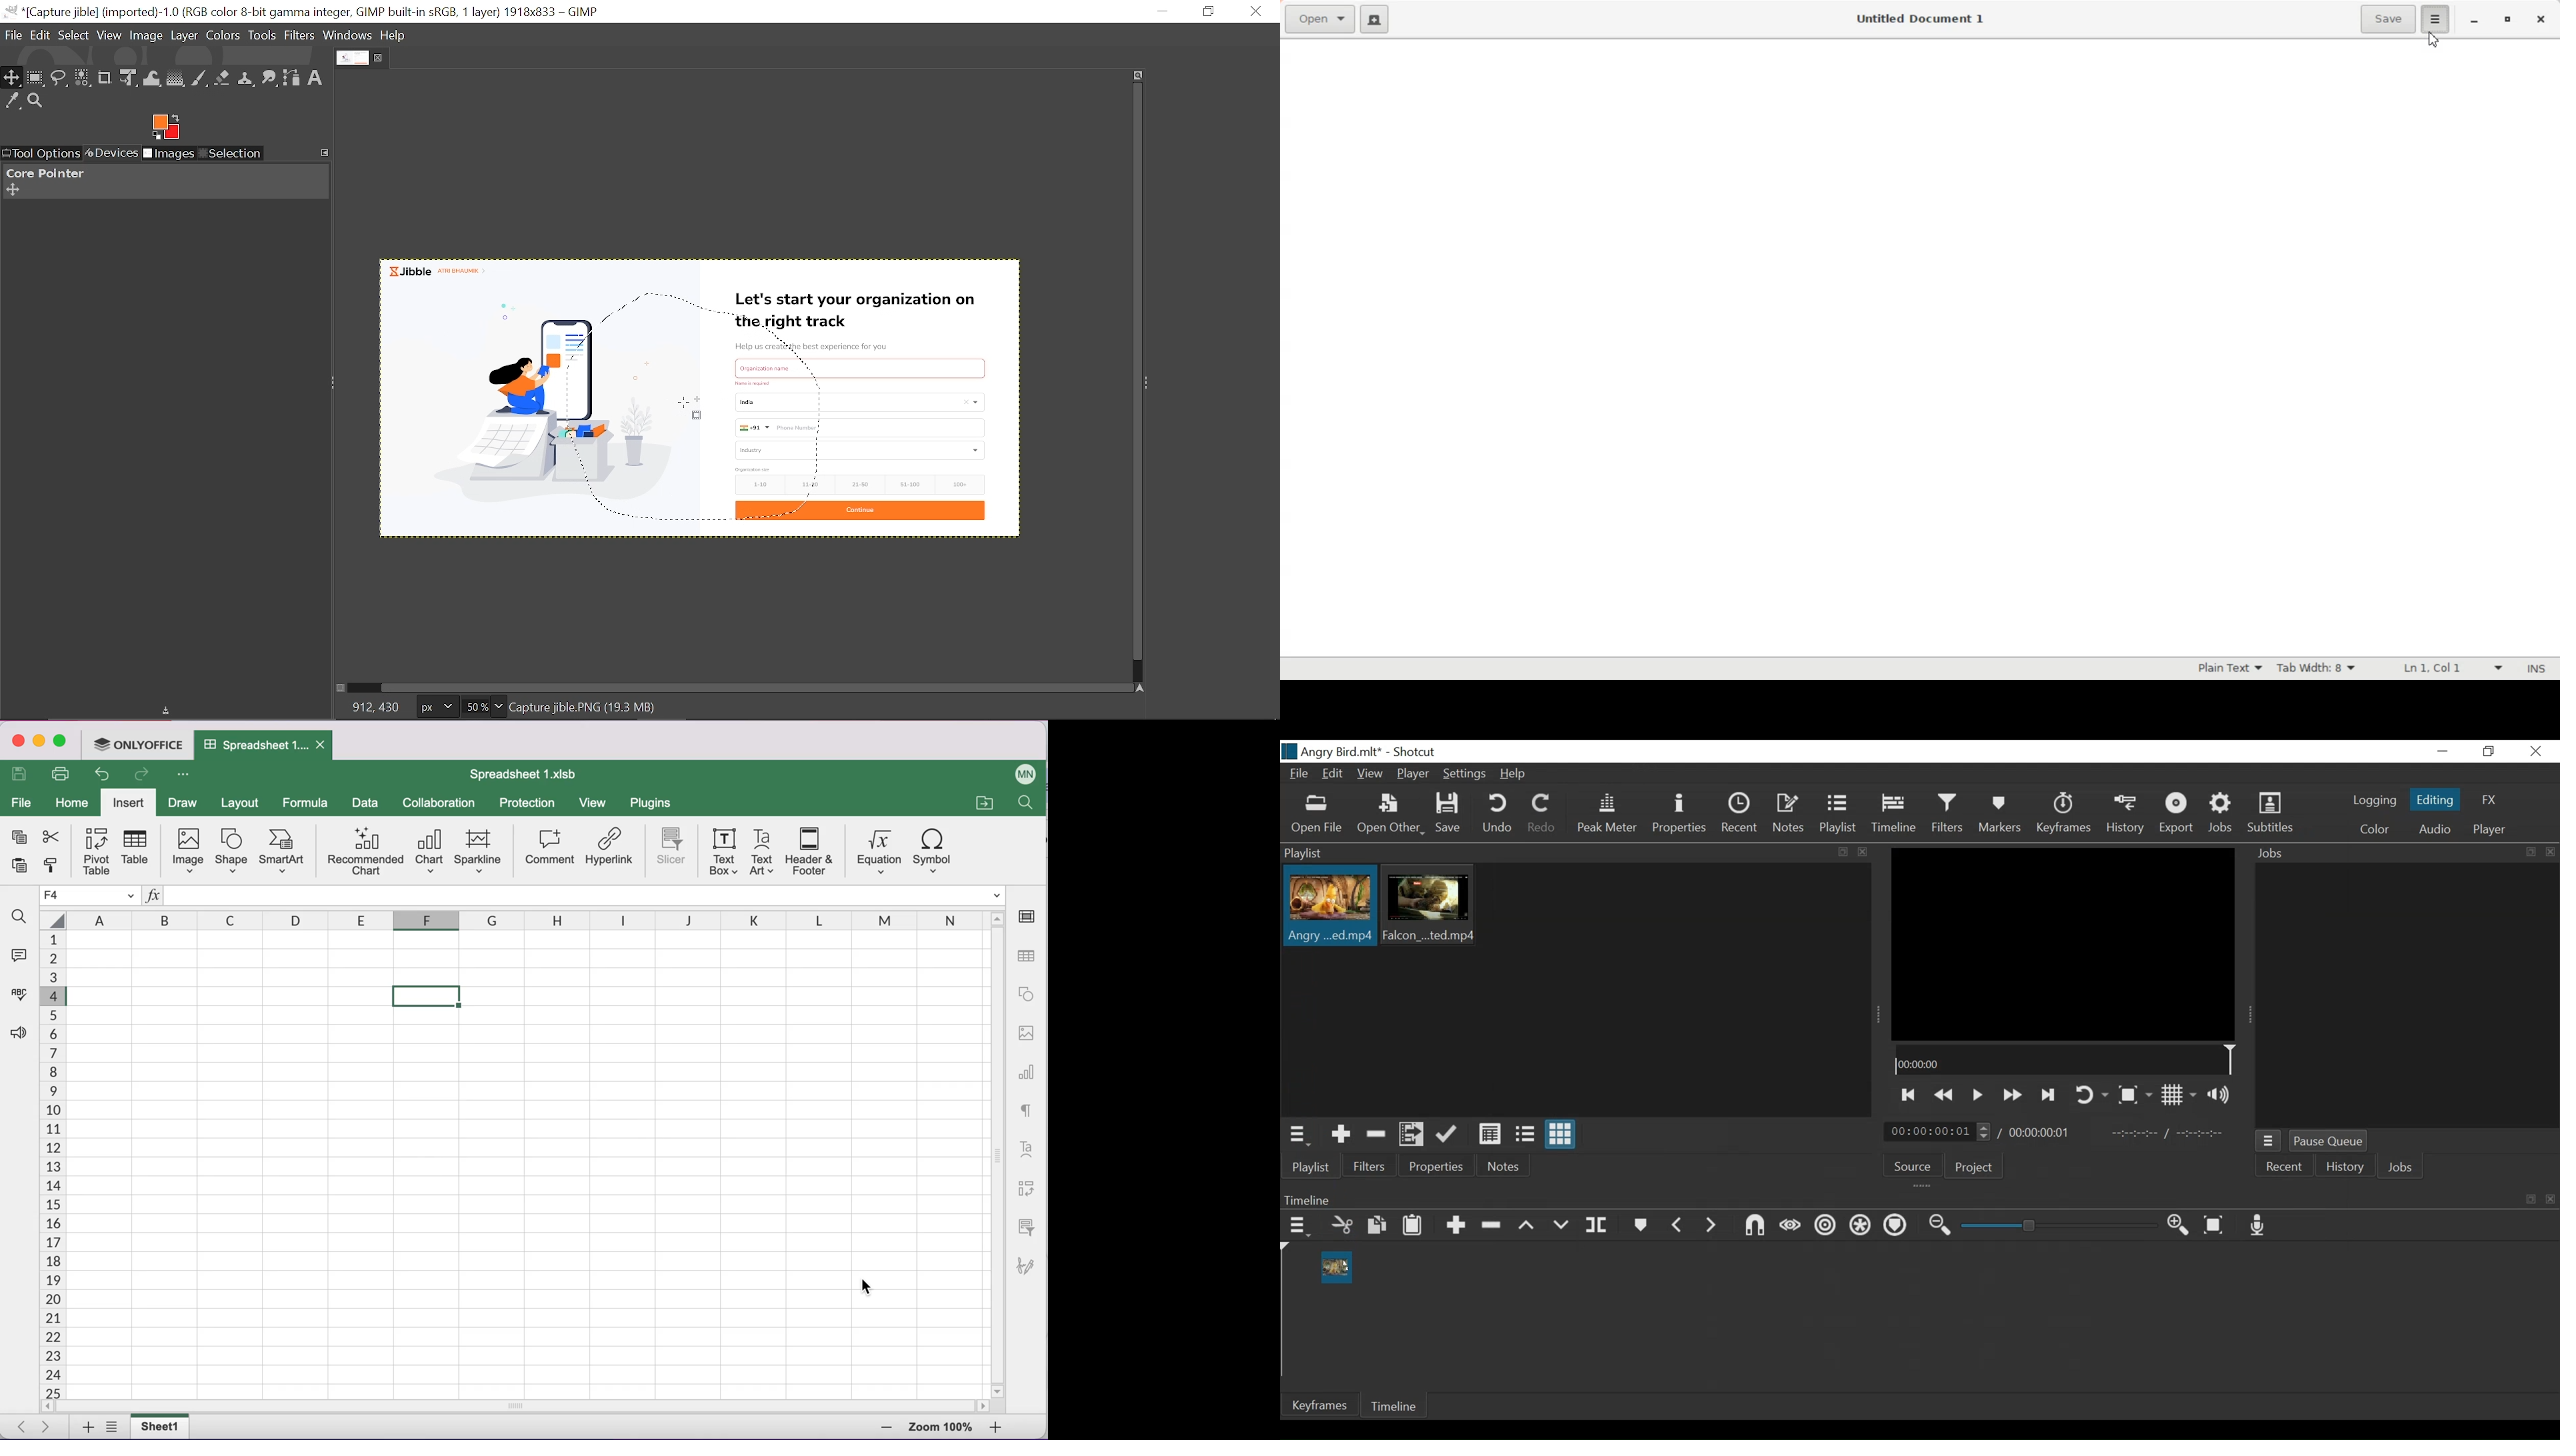 The width and height of the screenshot is (2576, 1456). Describe the element at coordinates (1370, 1166) in the screenshot. I see `Filters` at that location.